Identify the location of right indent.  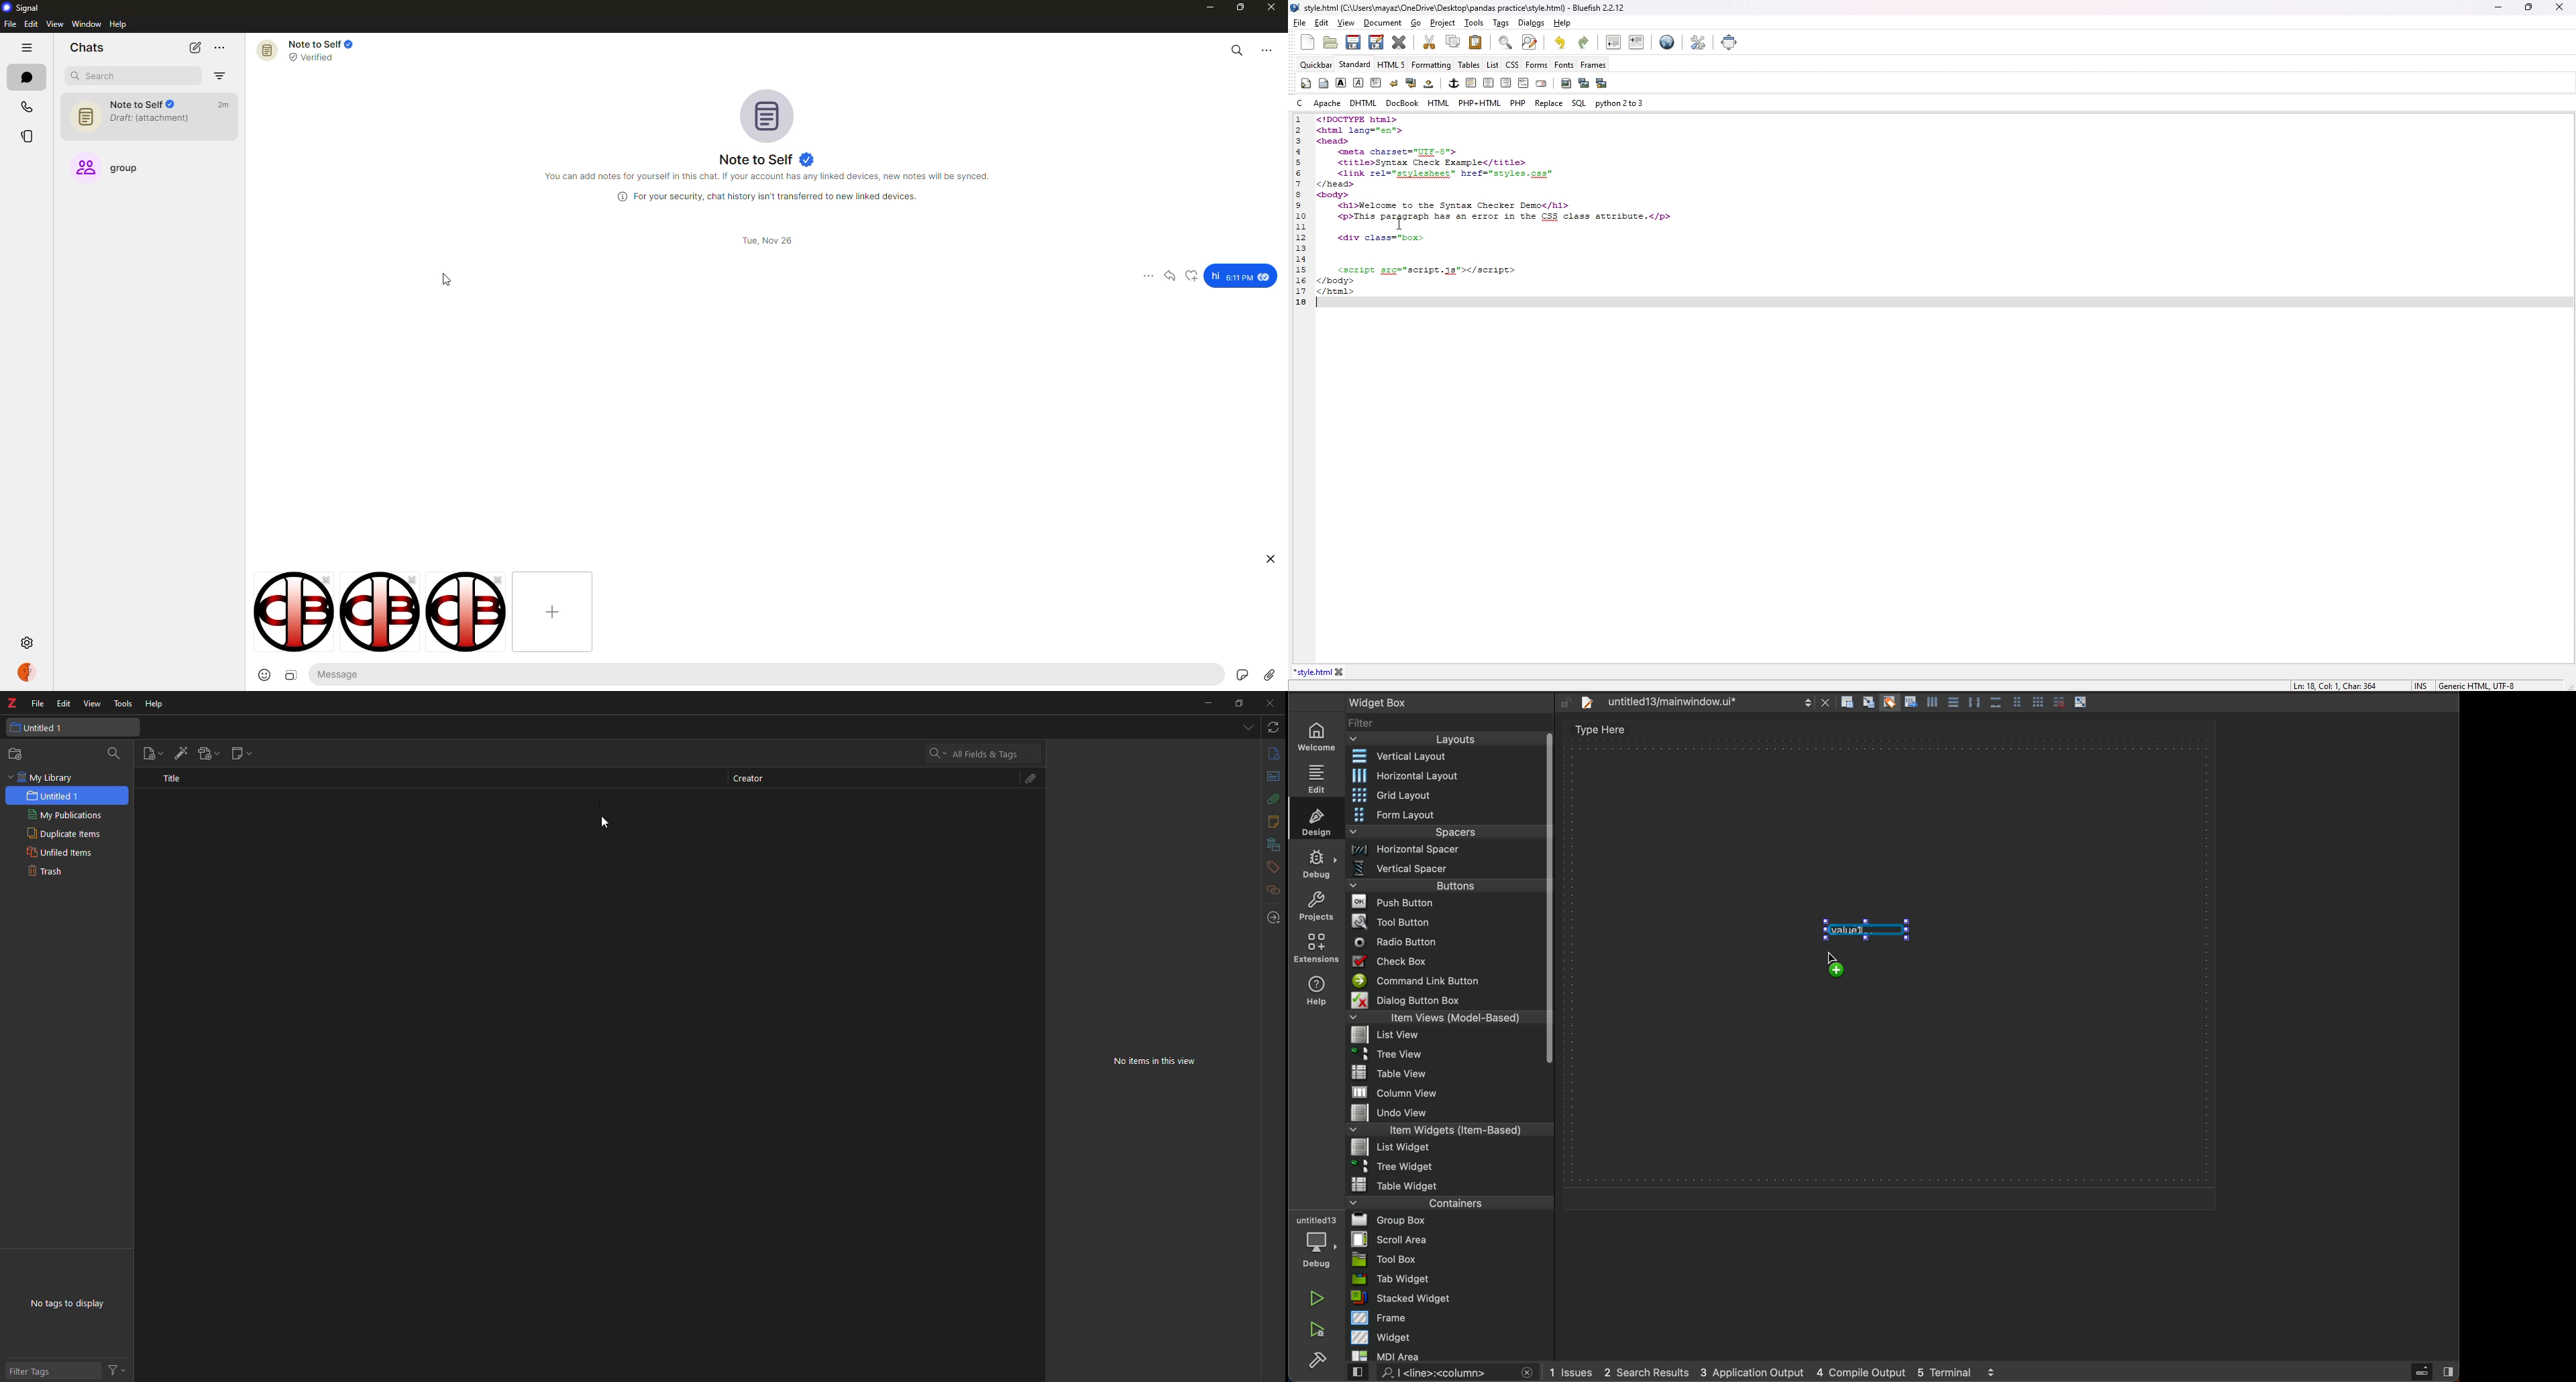
(1508, 83).